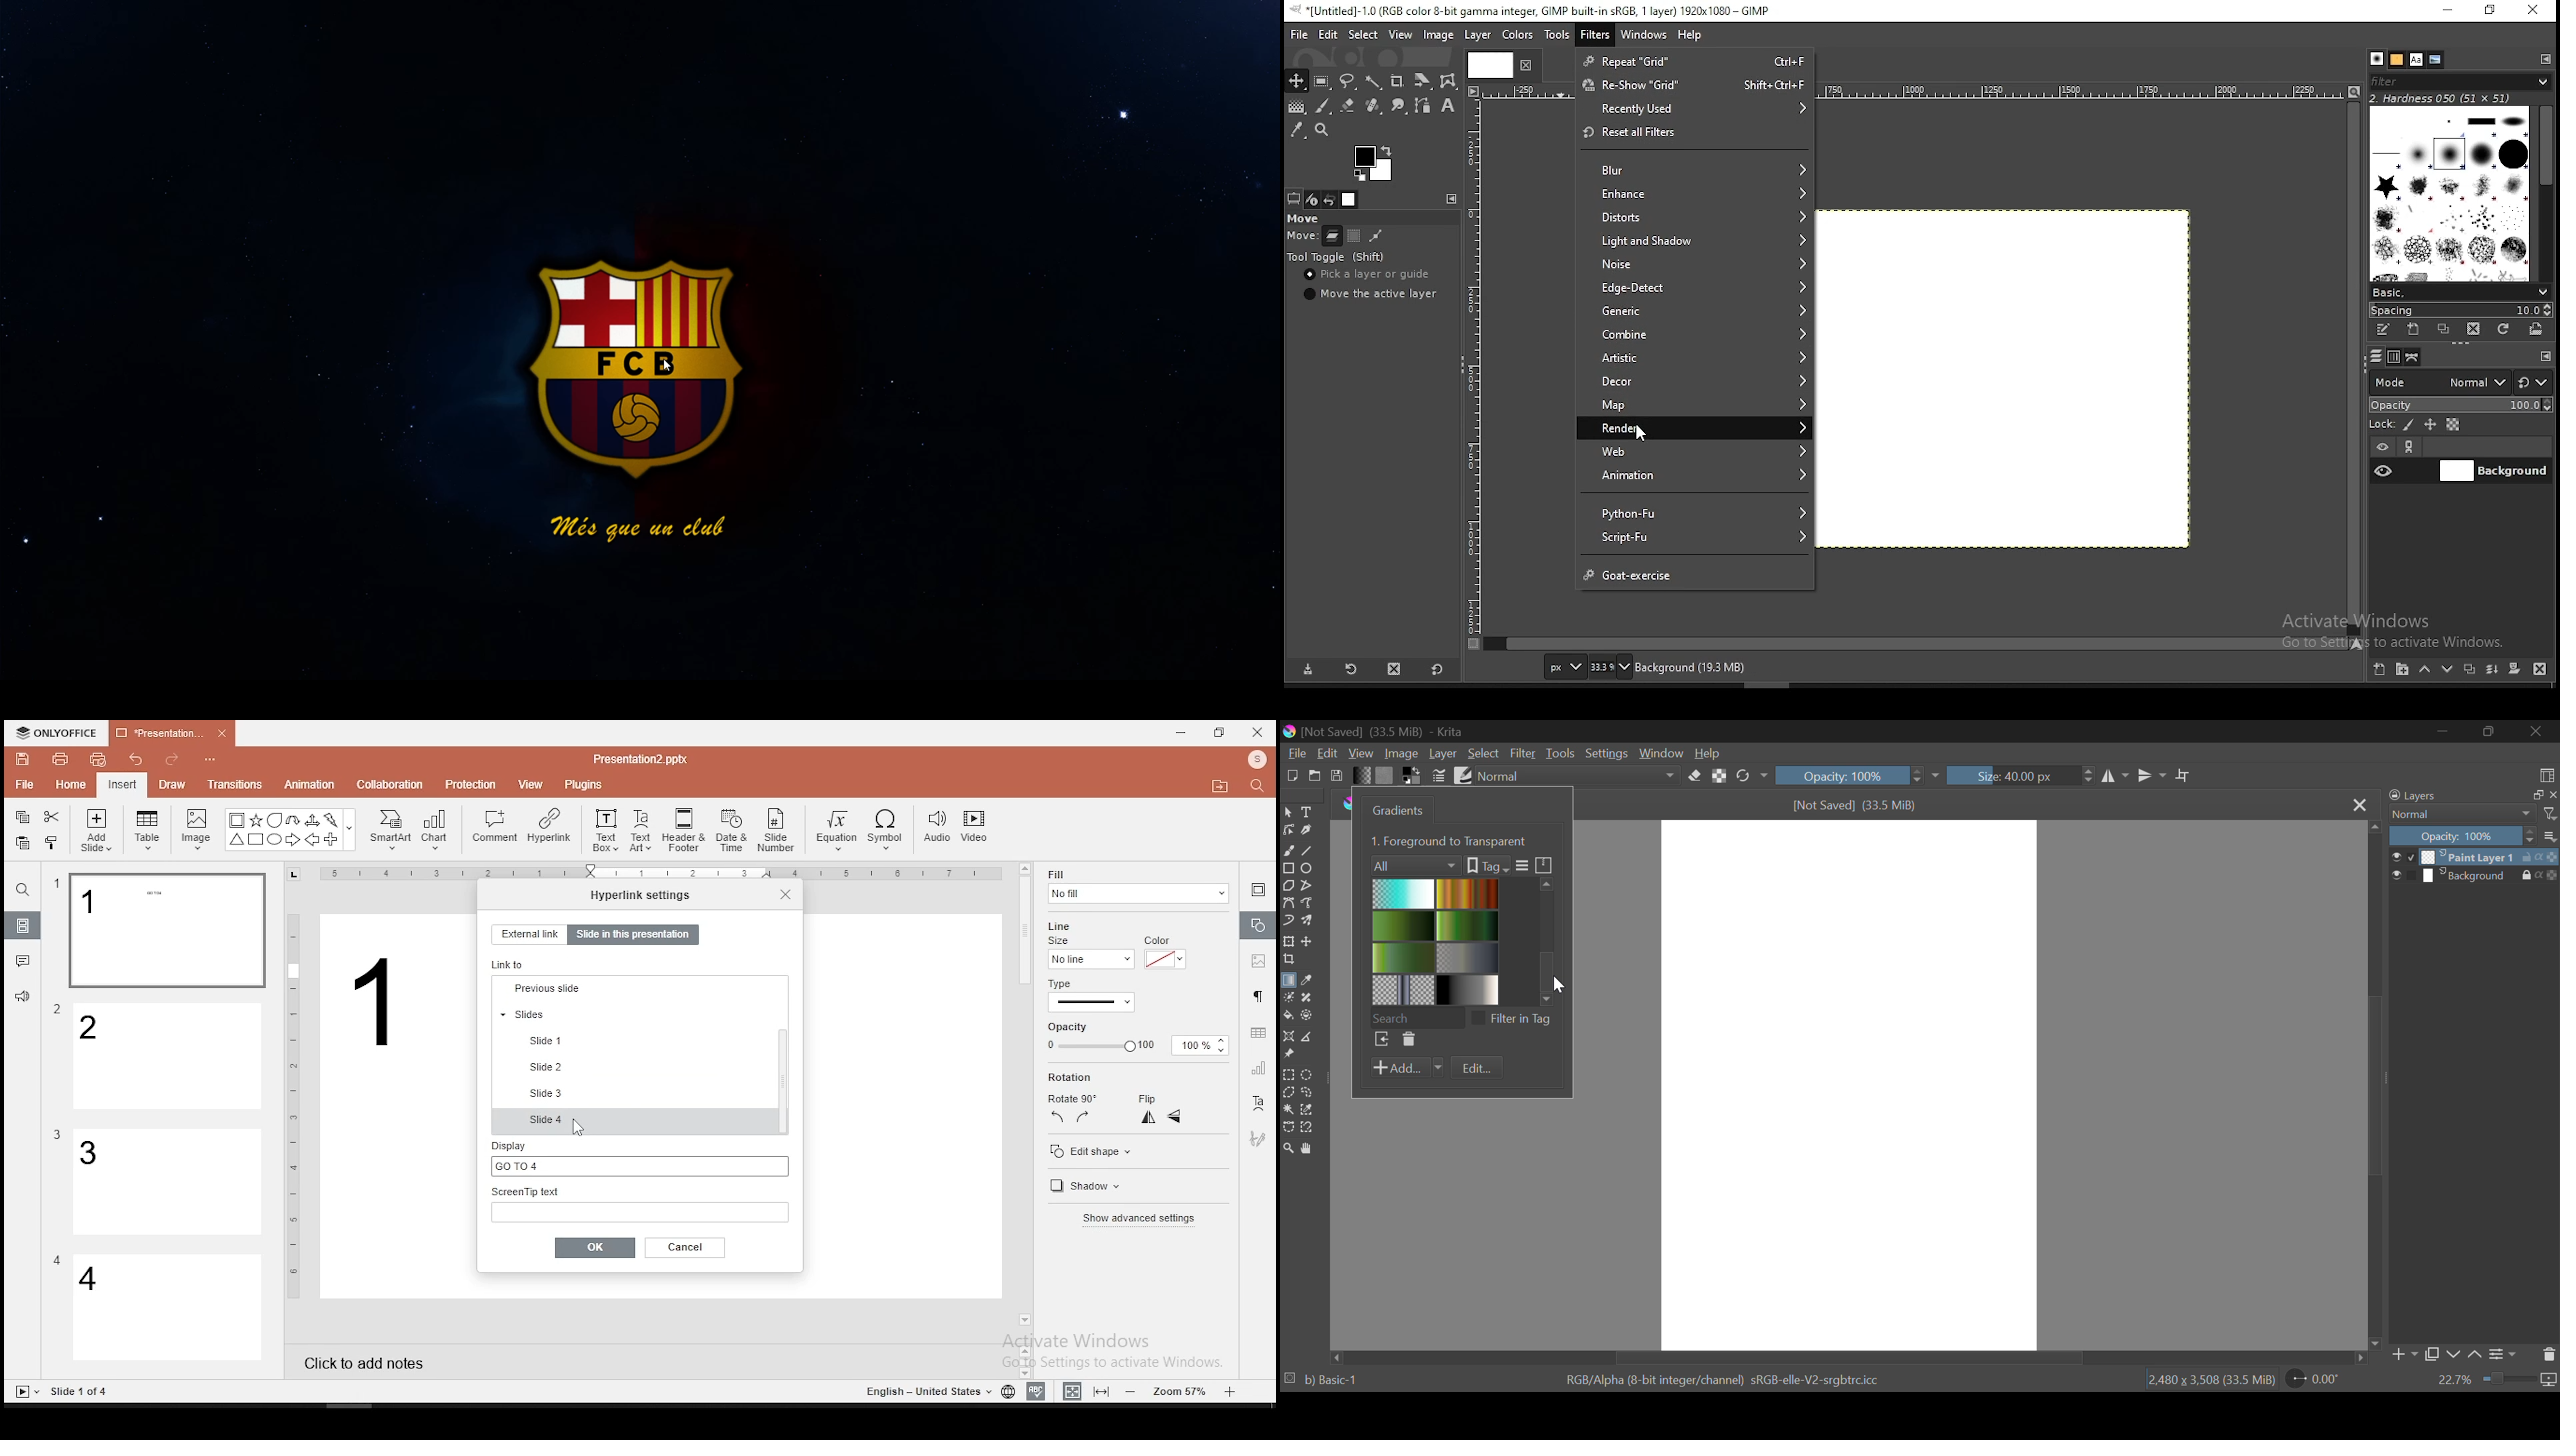 This screenshot has height=1456, width=2576. What do you see at coordinates (604, 828) in the screenshot?
I see `text box` at bounding box center [604, 828].